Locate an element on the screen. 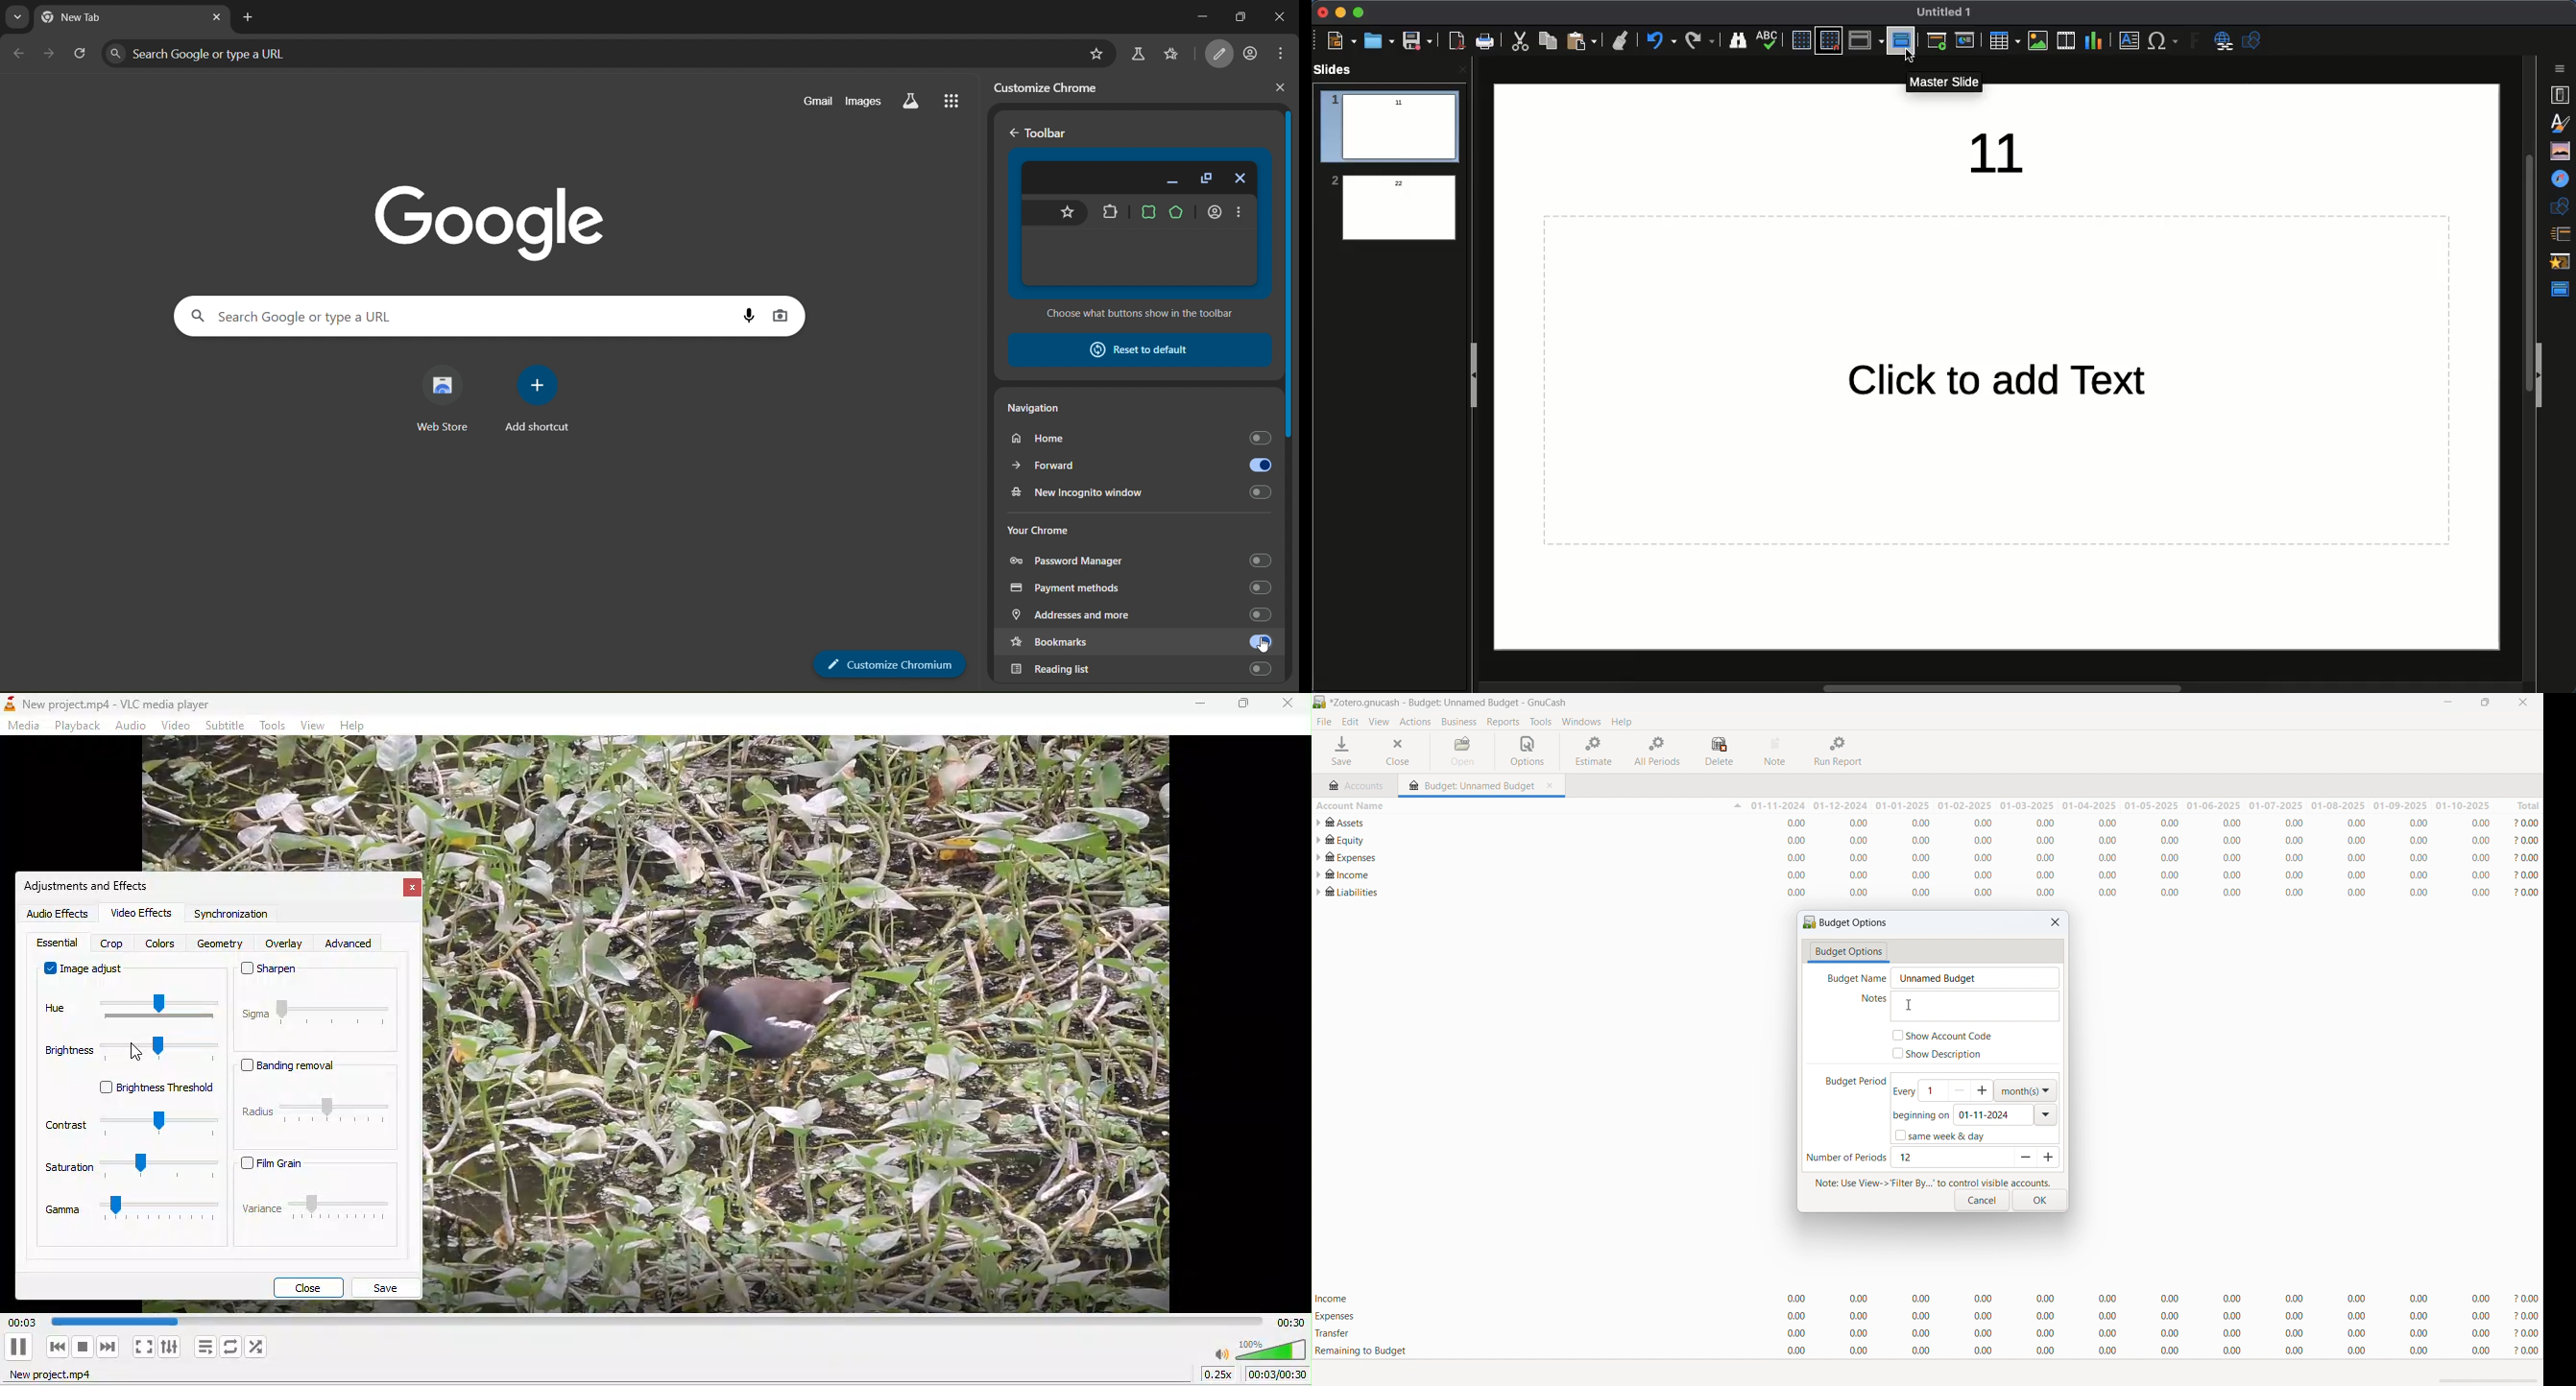 The width and height of the screenshot is (2576, 1400). Open is located at coordinates (1378, 40).